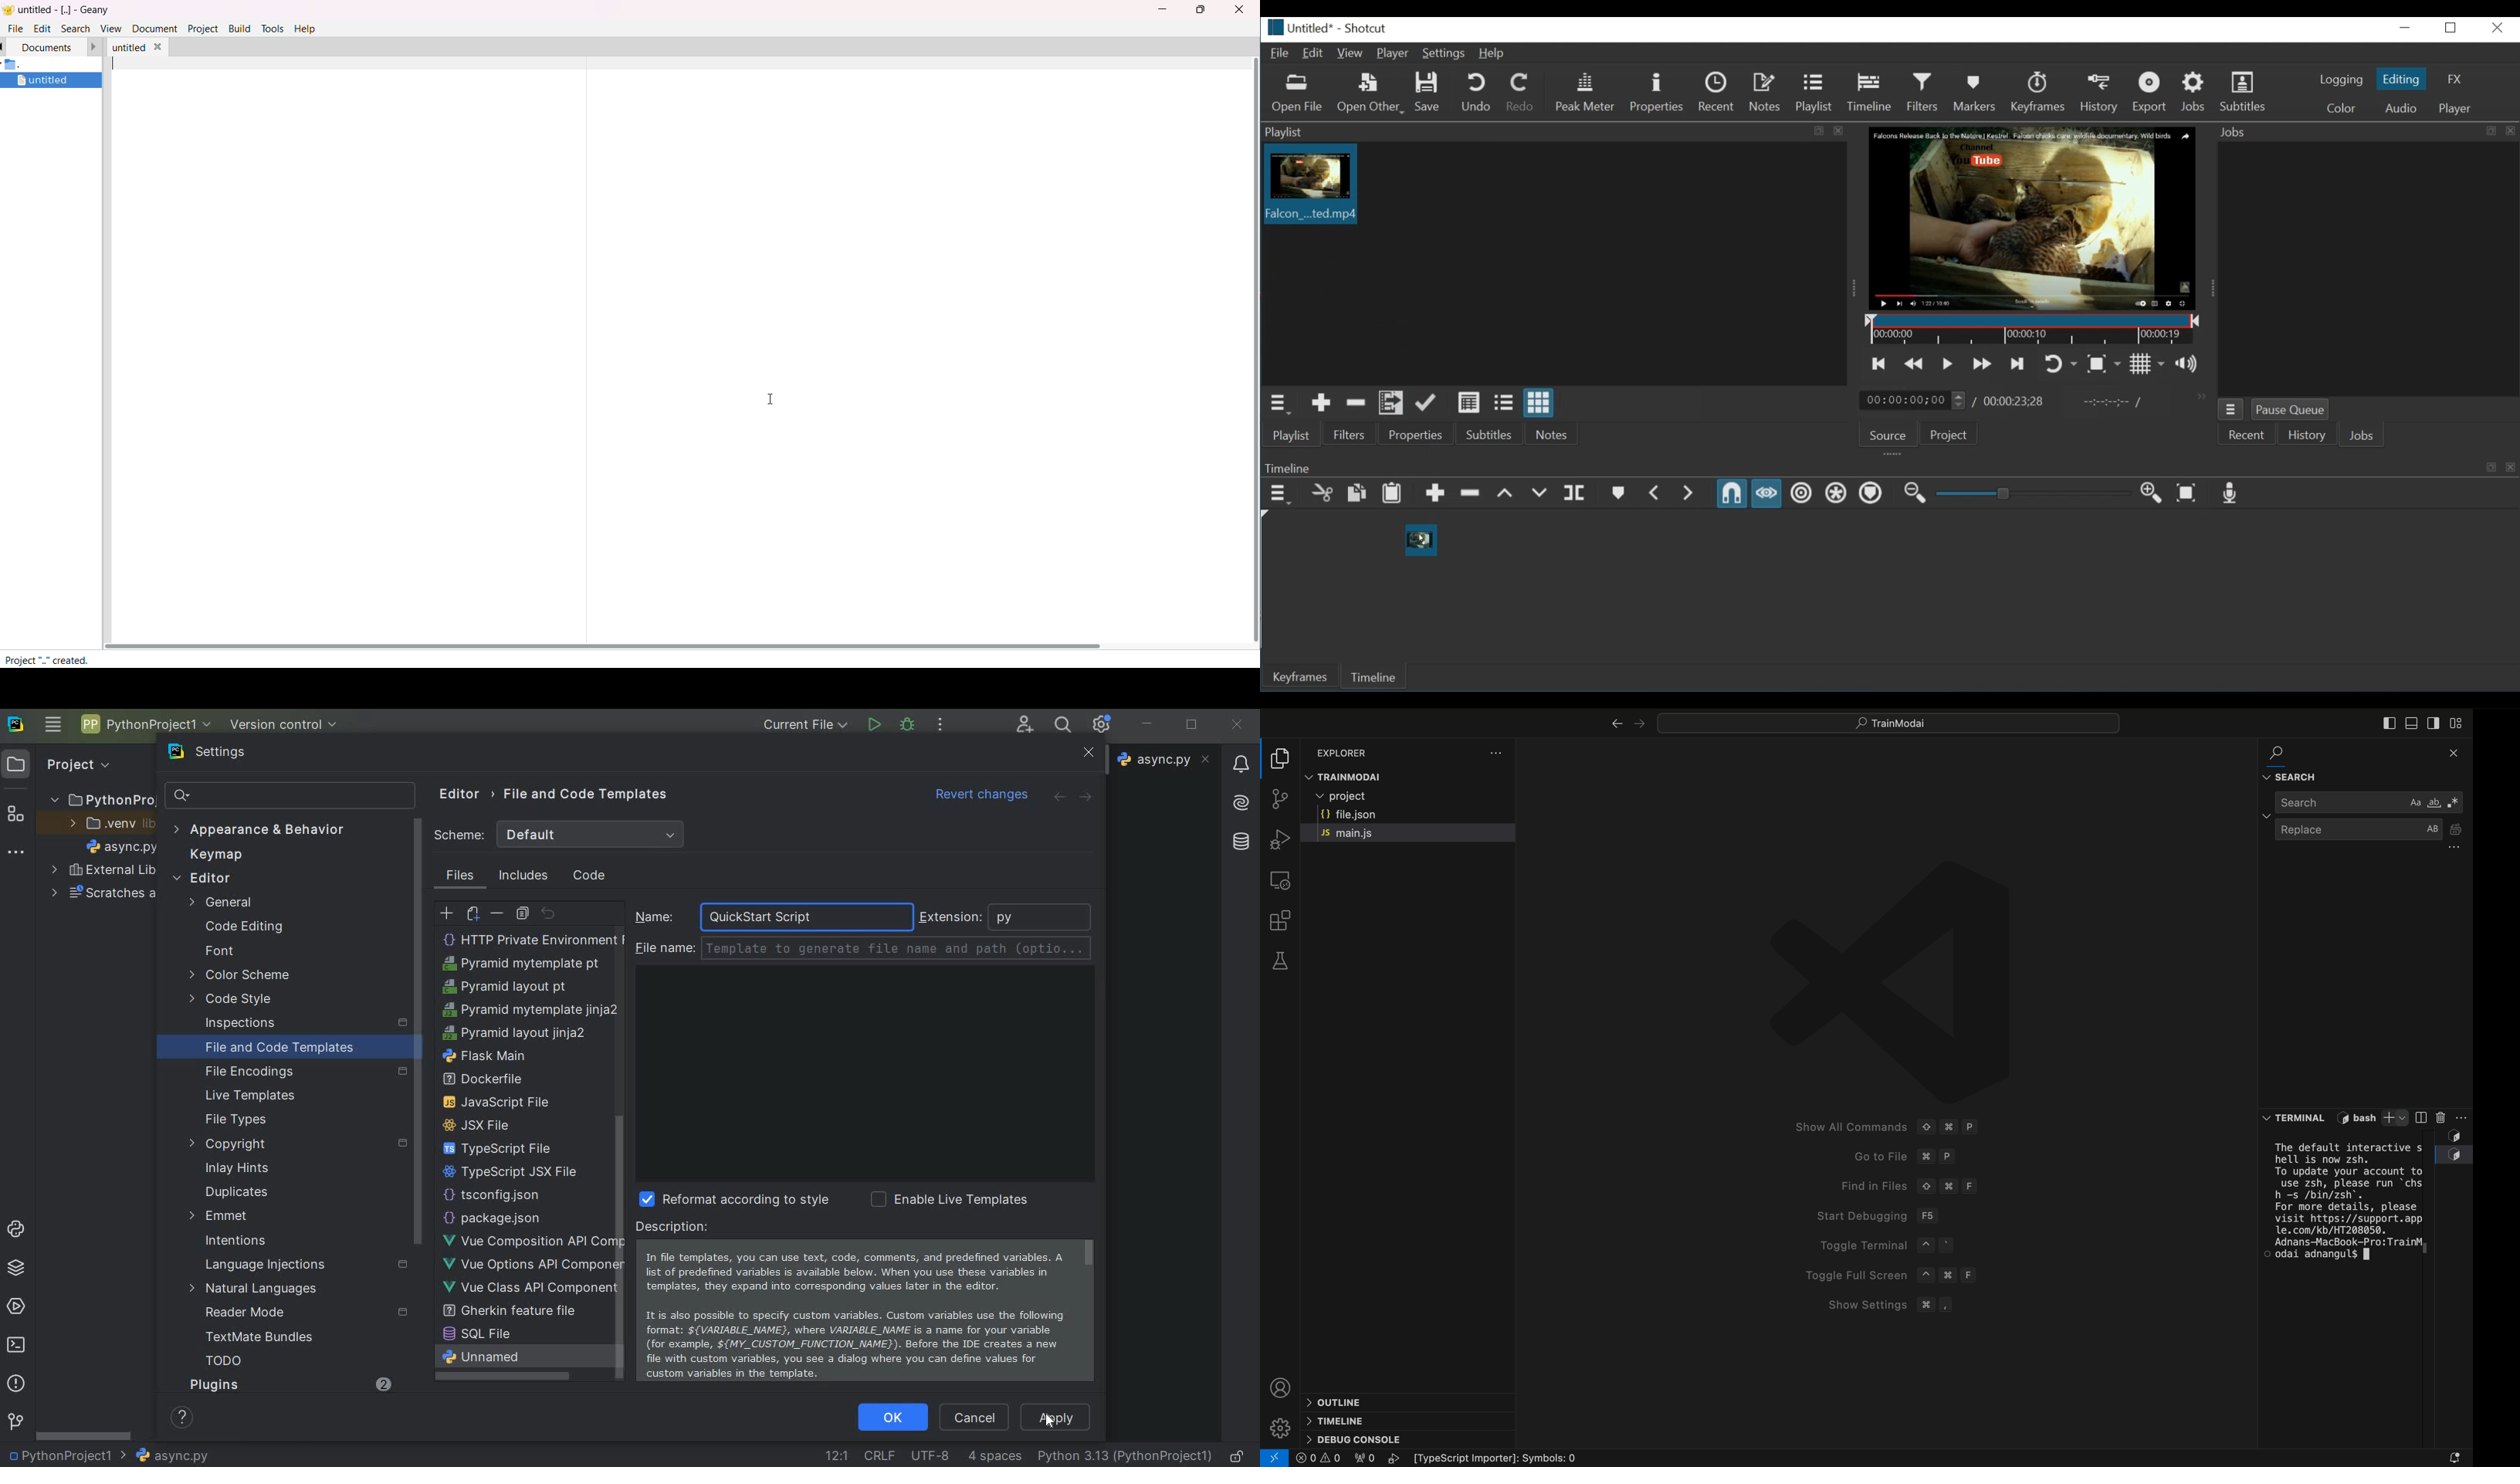 The image size is (2520, 1484). Describe the element at coordinates (862, 1303) in the screenshot. I see `Description` at that location.